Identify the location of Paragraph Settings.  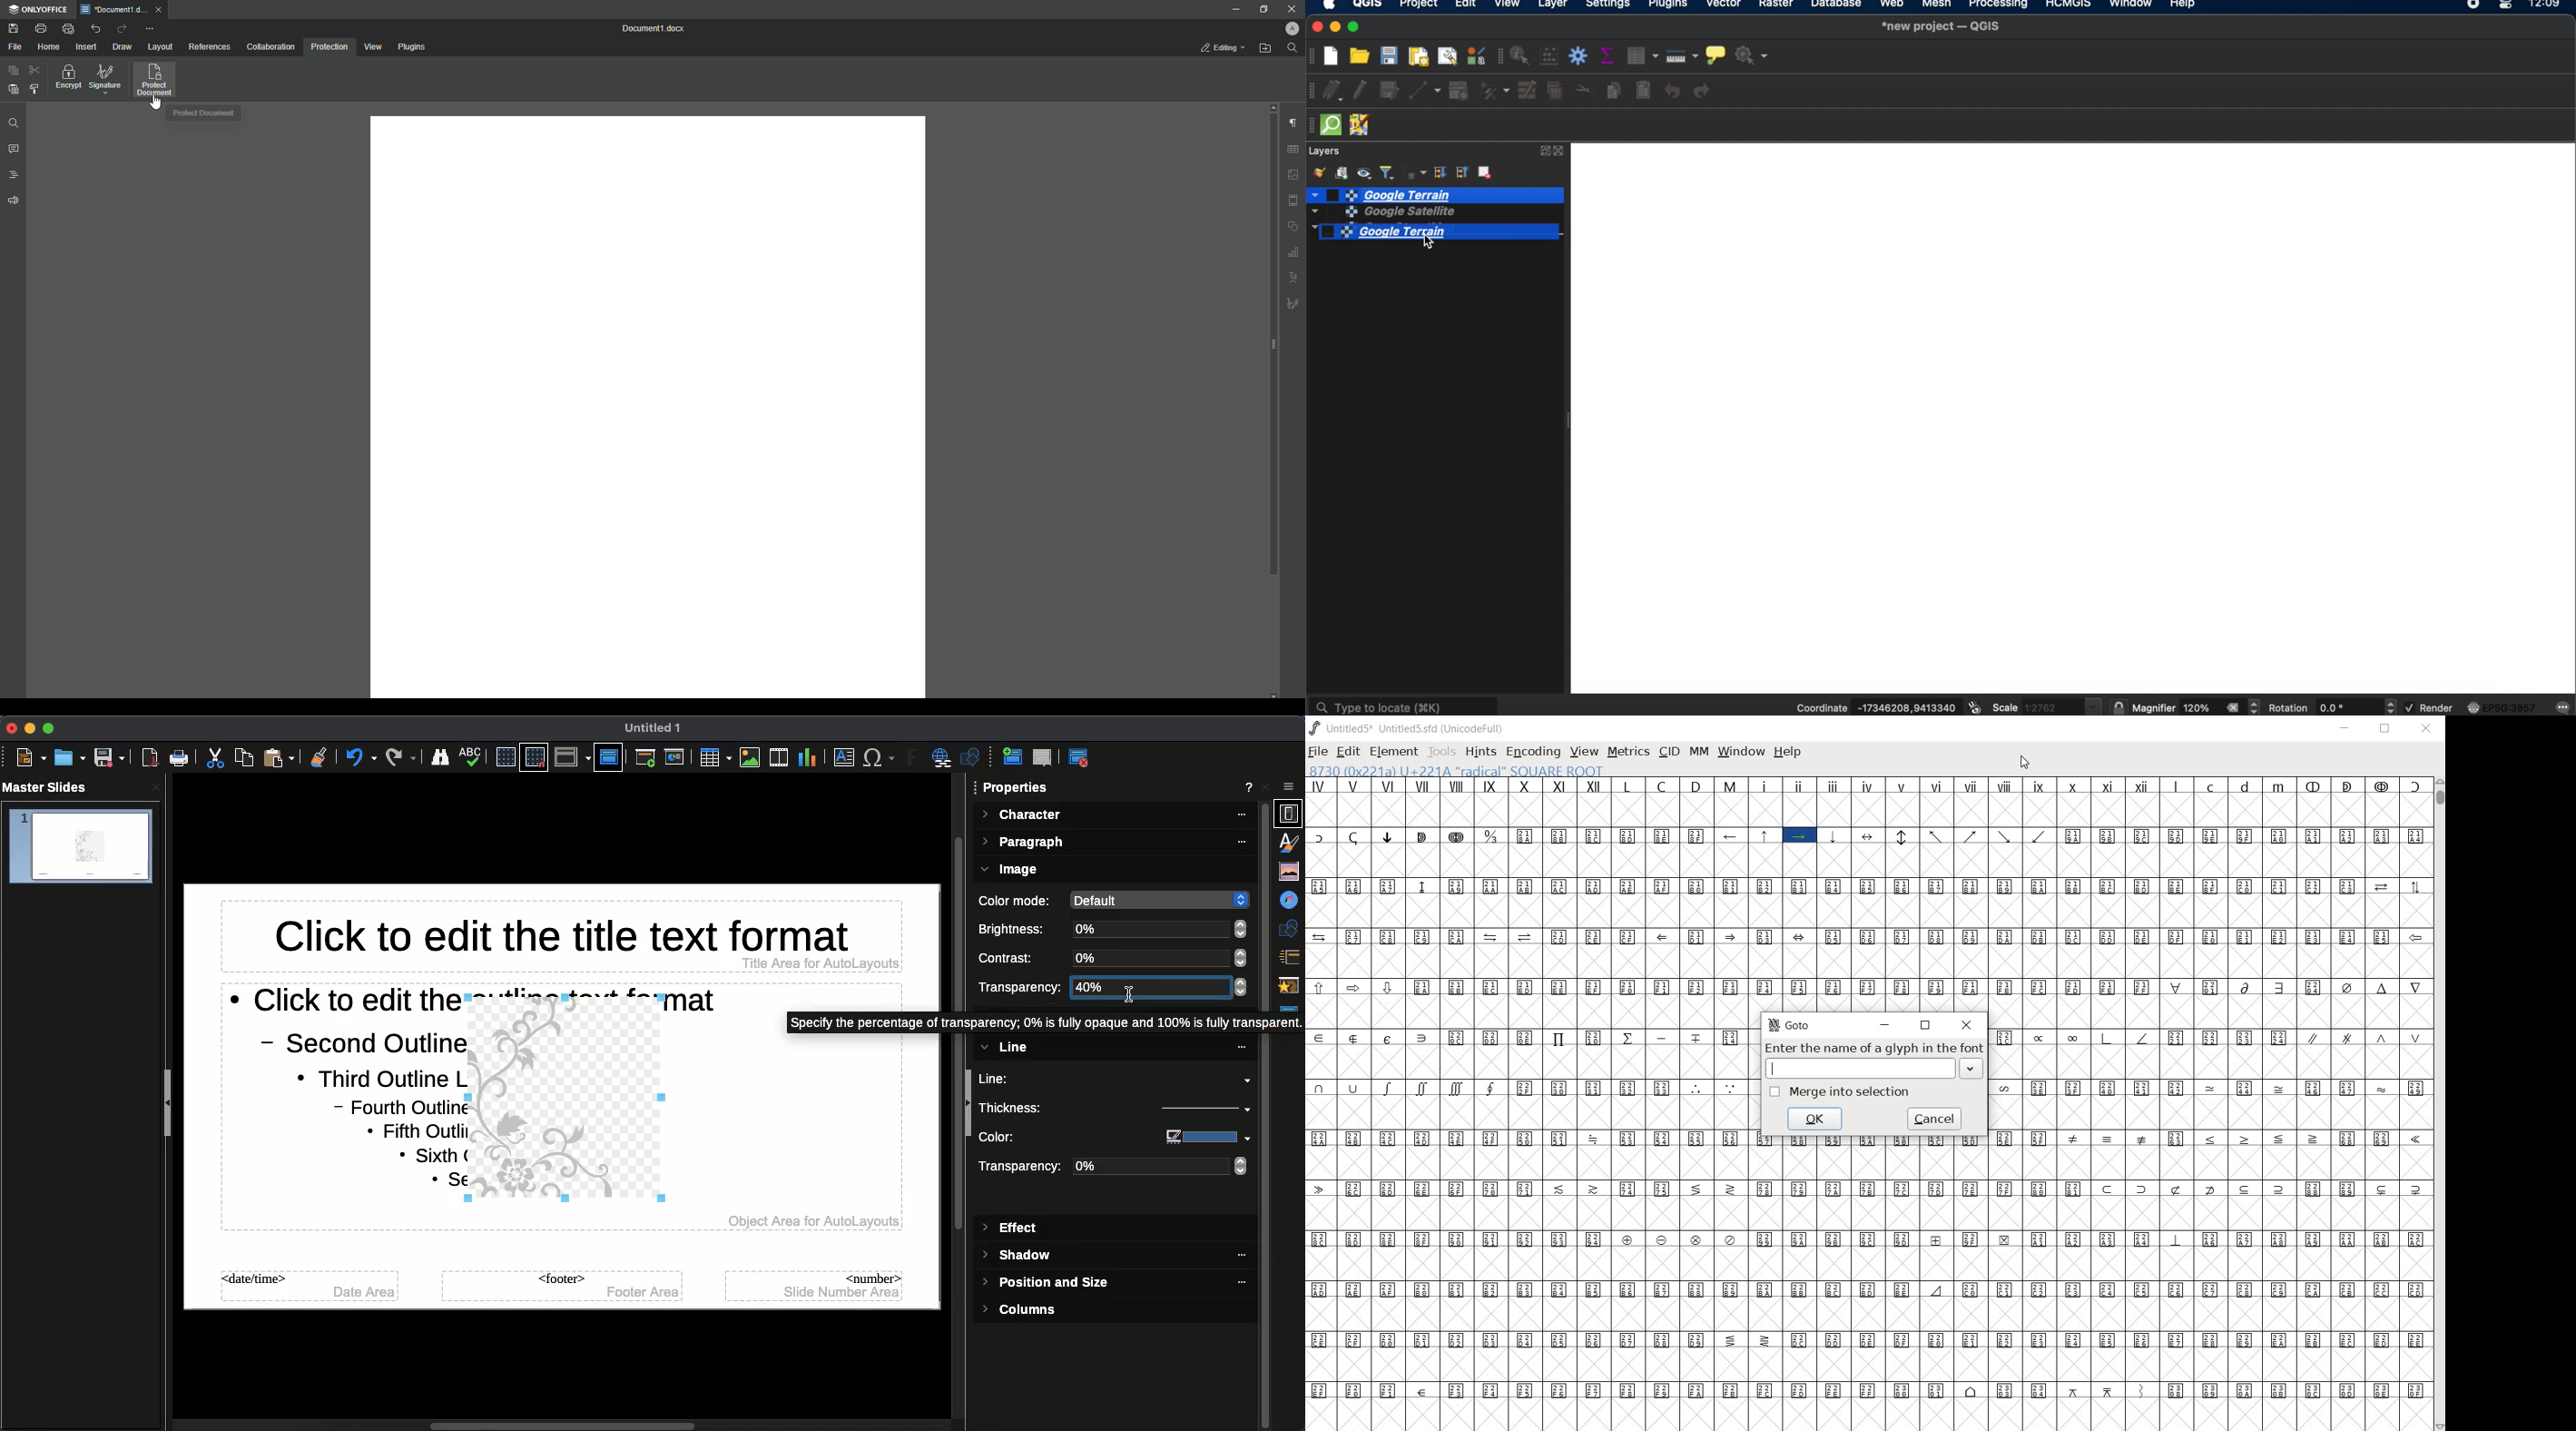
(1293, 124).